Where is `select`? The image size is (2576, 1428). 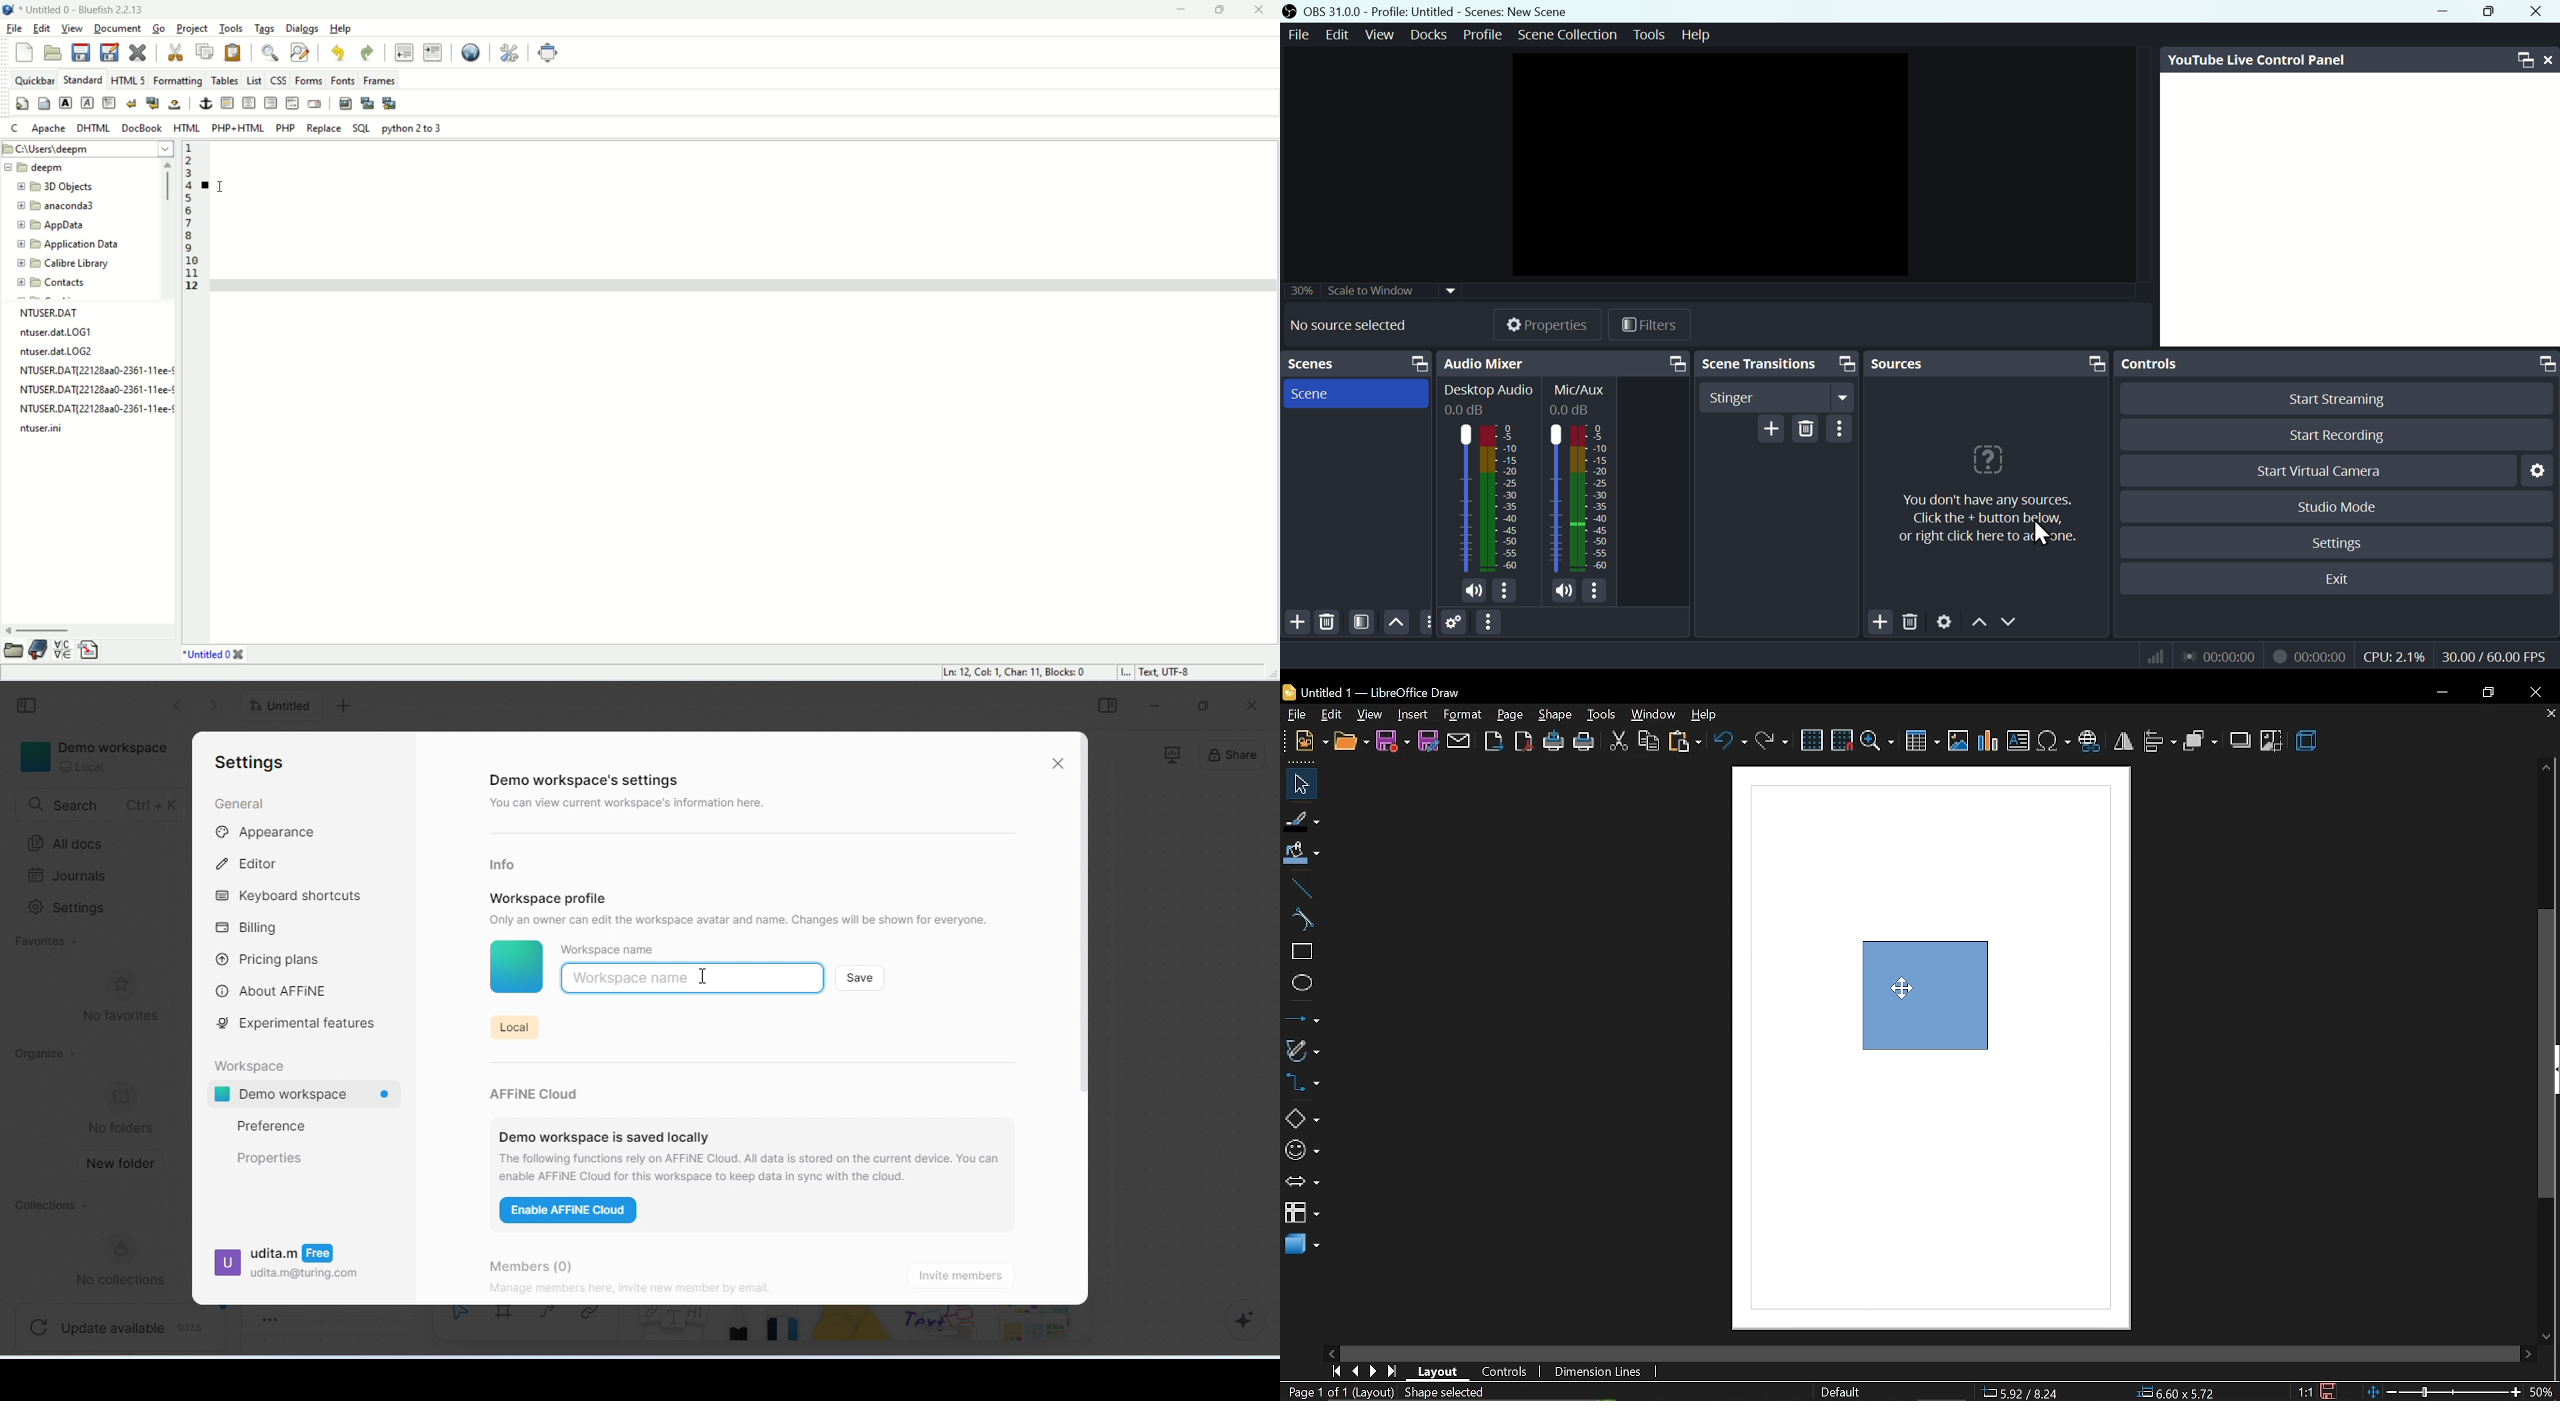 select is located at coordinates (459, 1324).